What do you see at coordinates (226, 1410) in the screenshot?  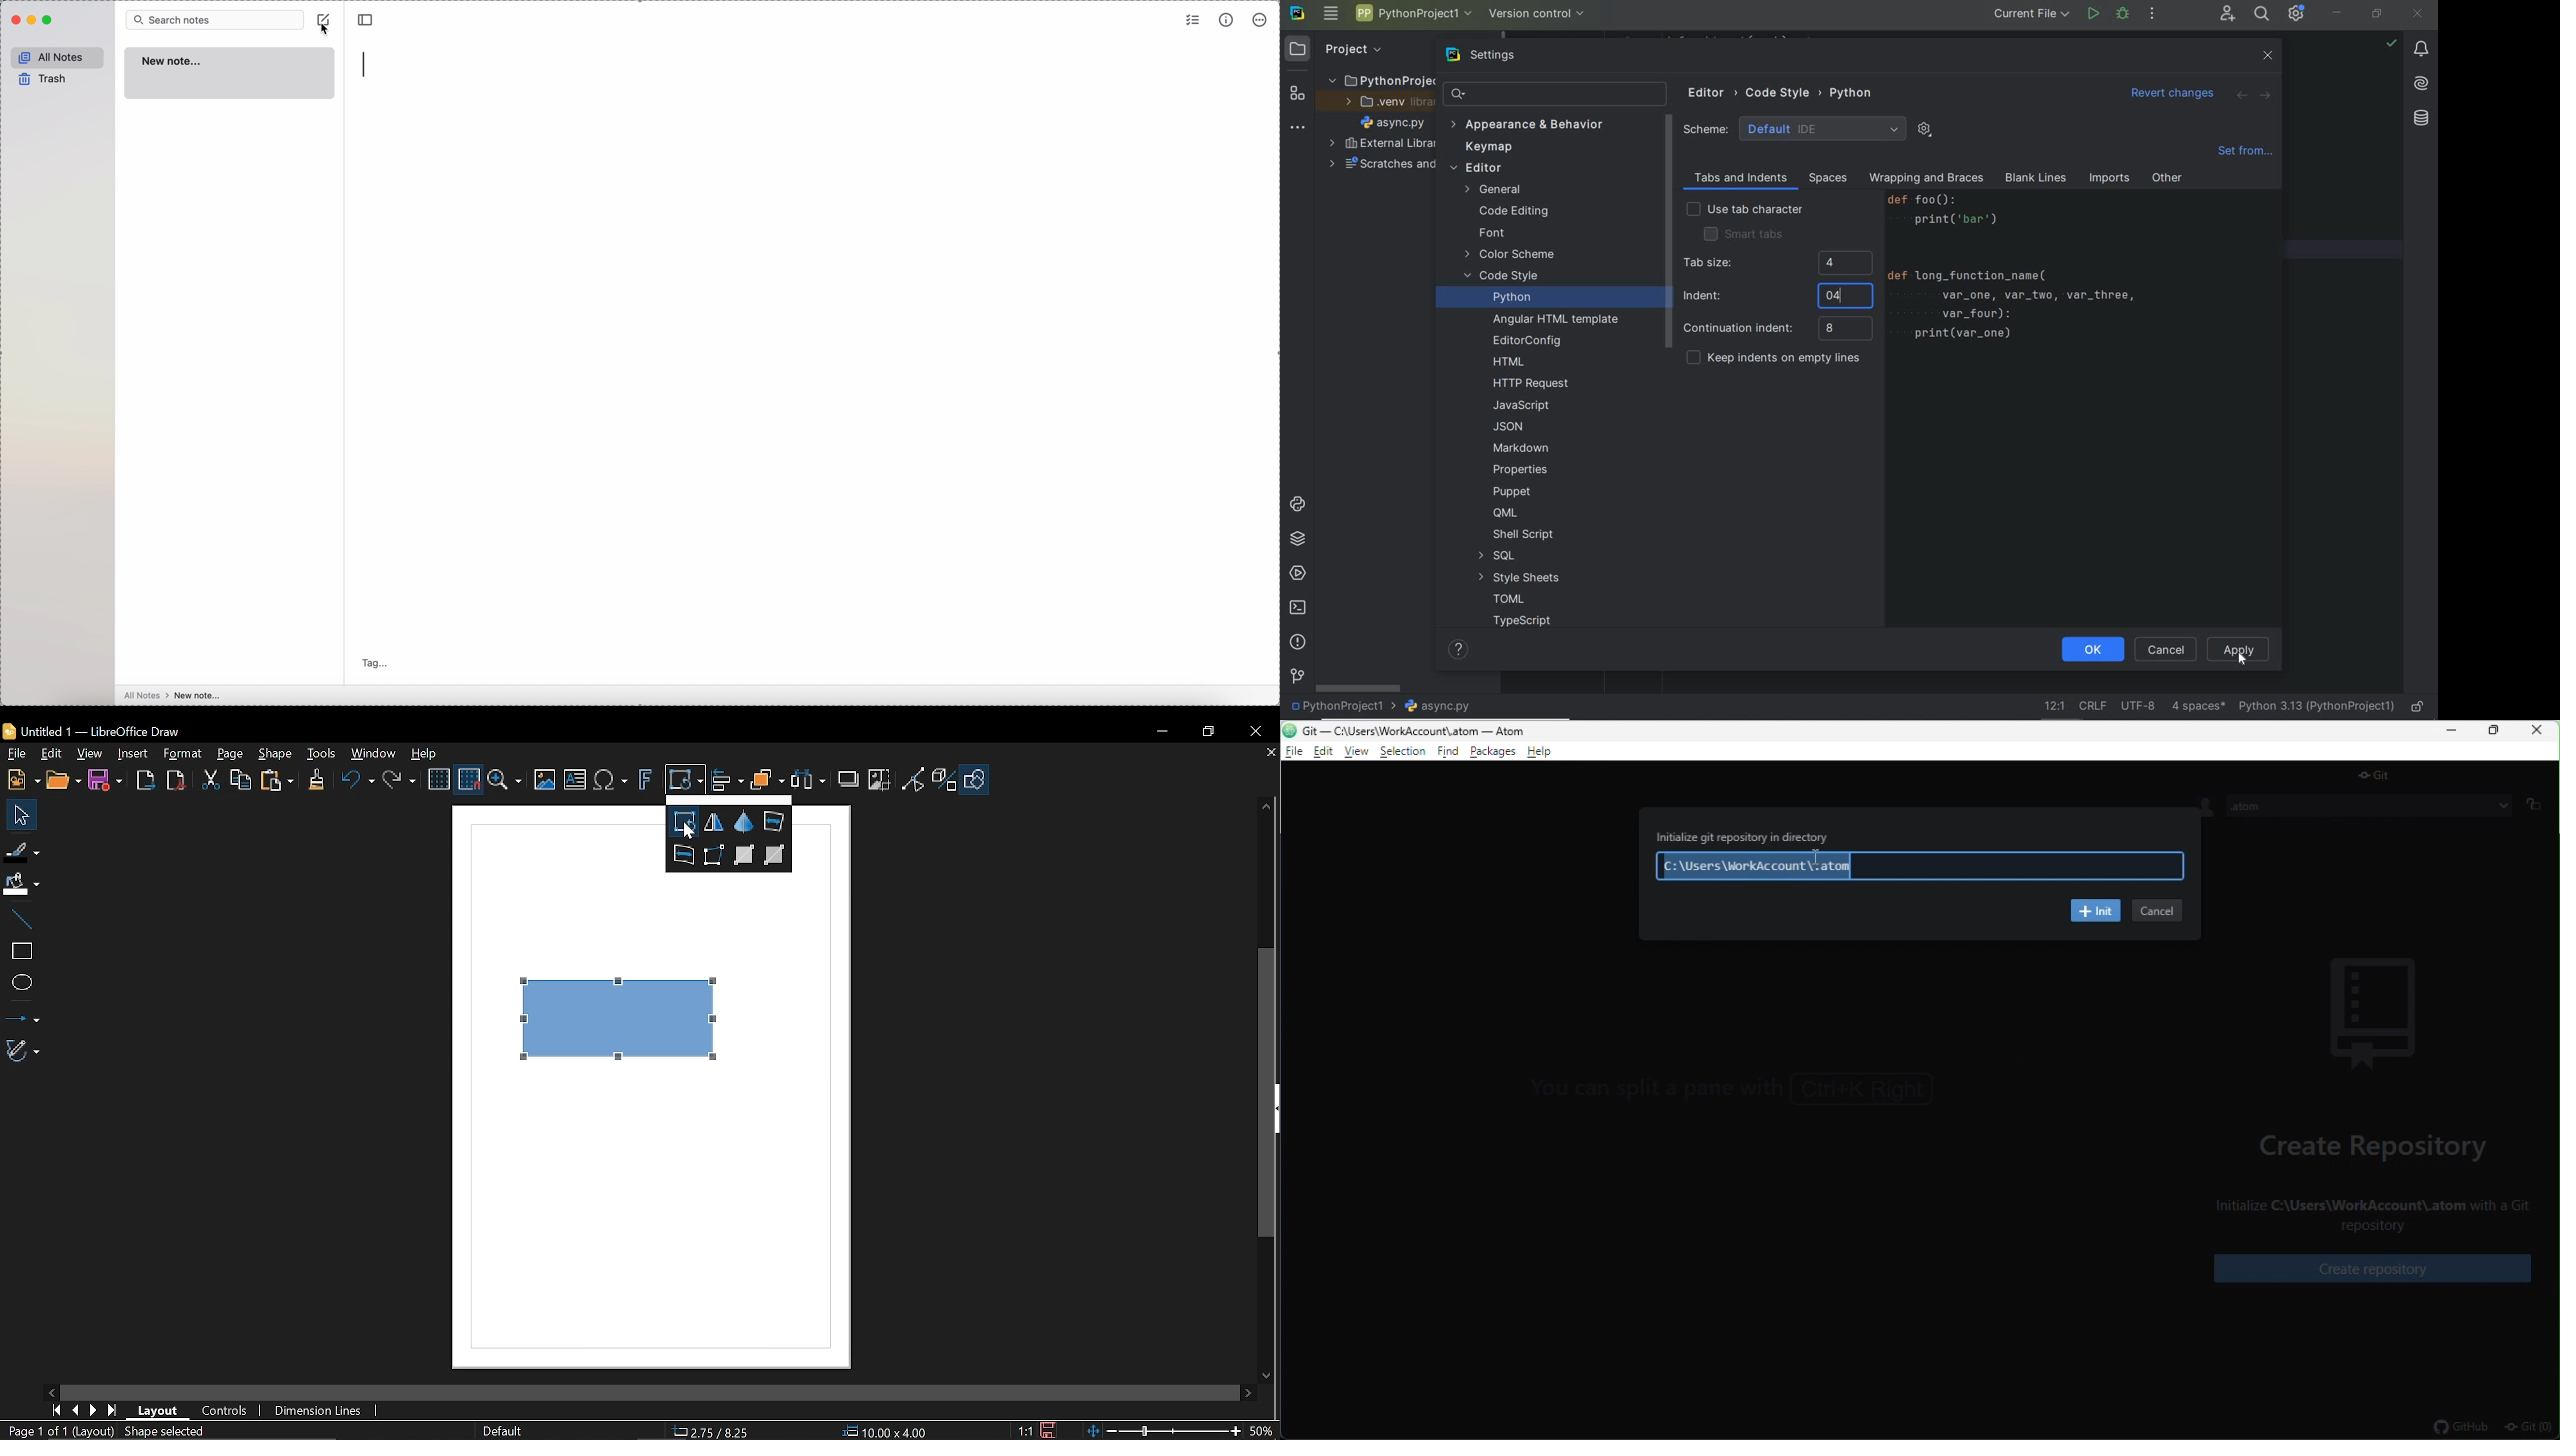 I see `Controls` at bounding box center [226, 1410].